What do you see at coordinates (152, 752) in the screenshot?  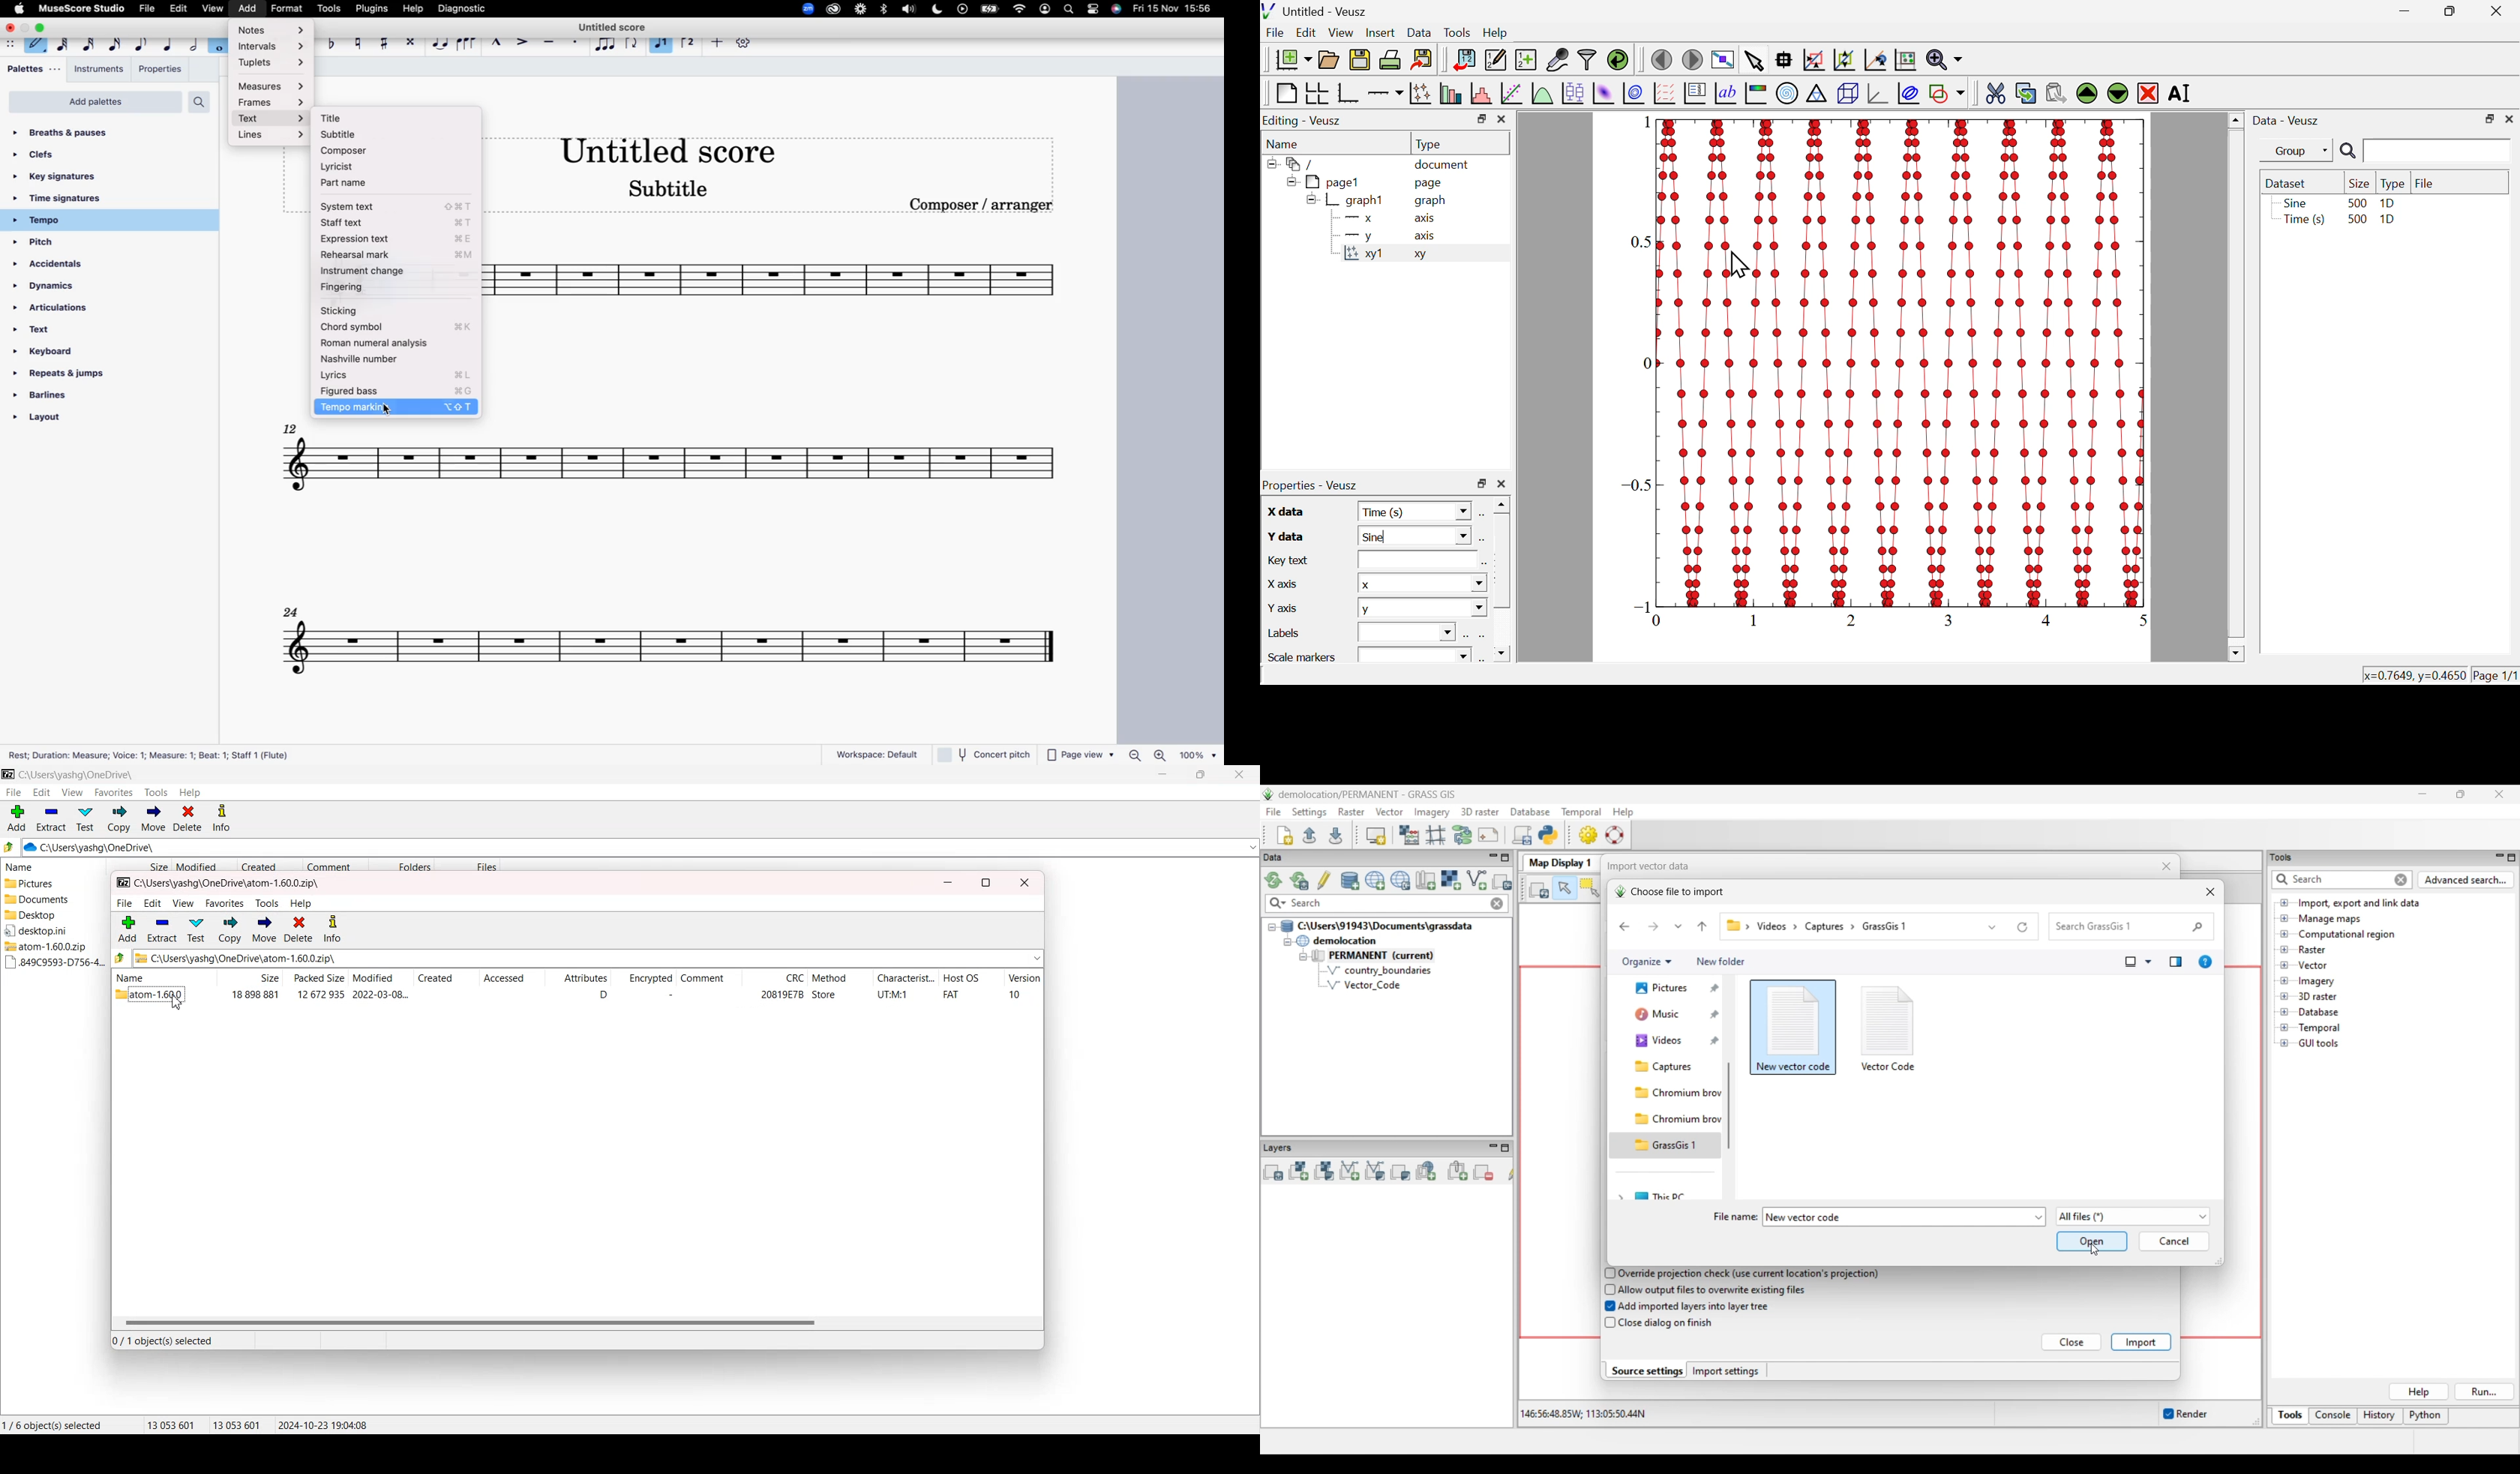 I see `Rest; Duration: Measure; Voice: 1; Measure: 1; Beat: 1; Staff 1 (Flute)` at bounding box center [152, 752].